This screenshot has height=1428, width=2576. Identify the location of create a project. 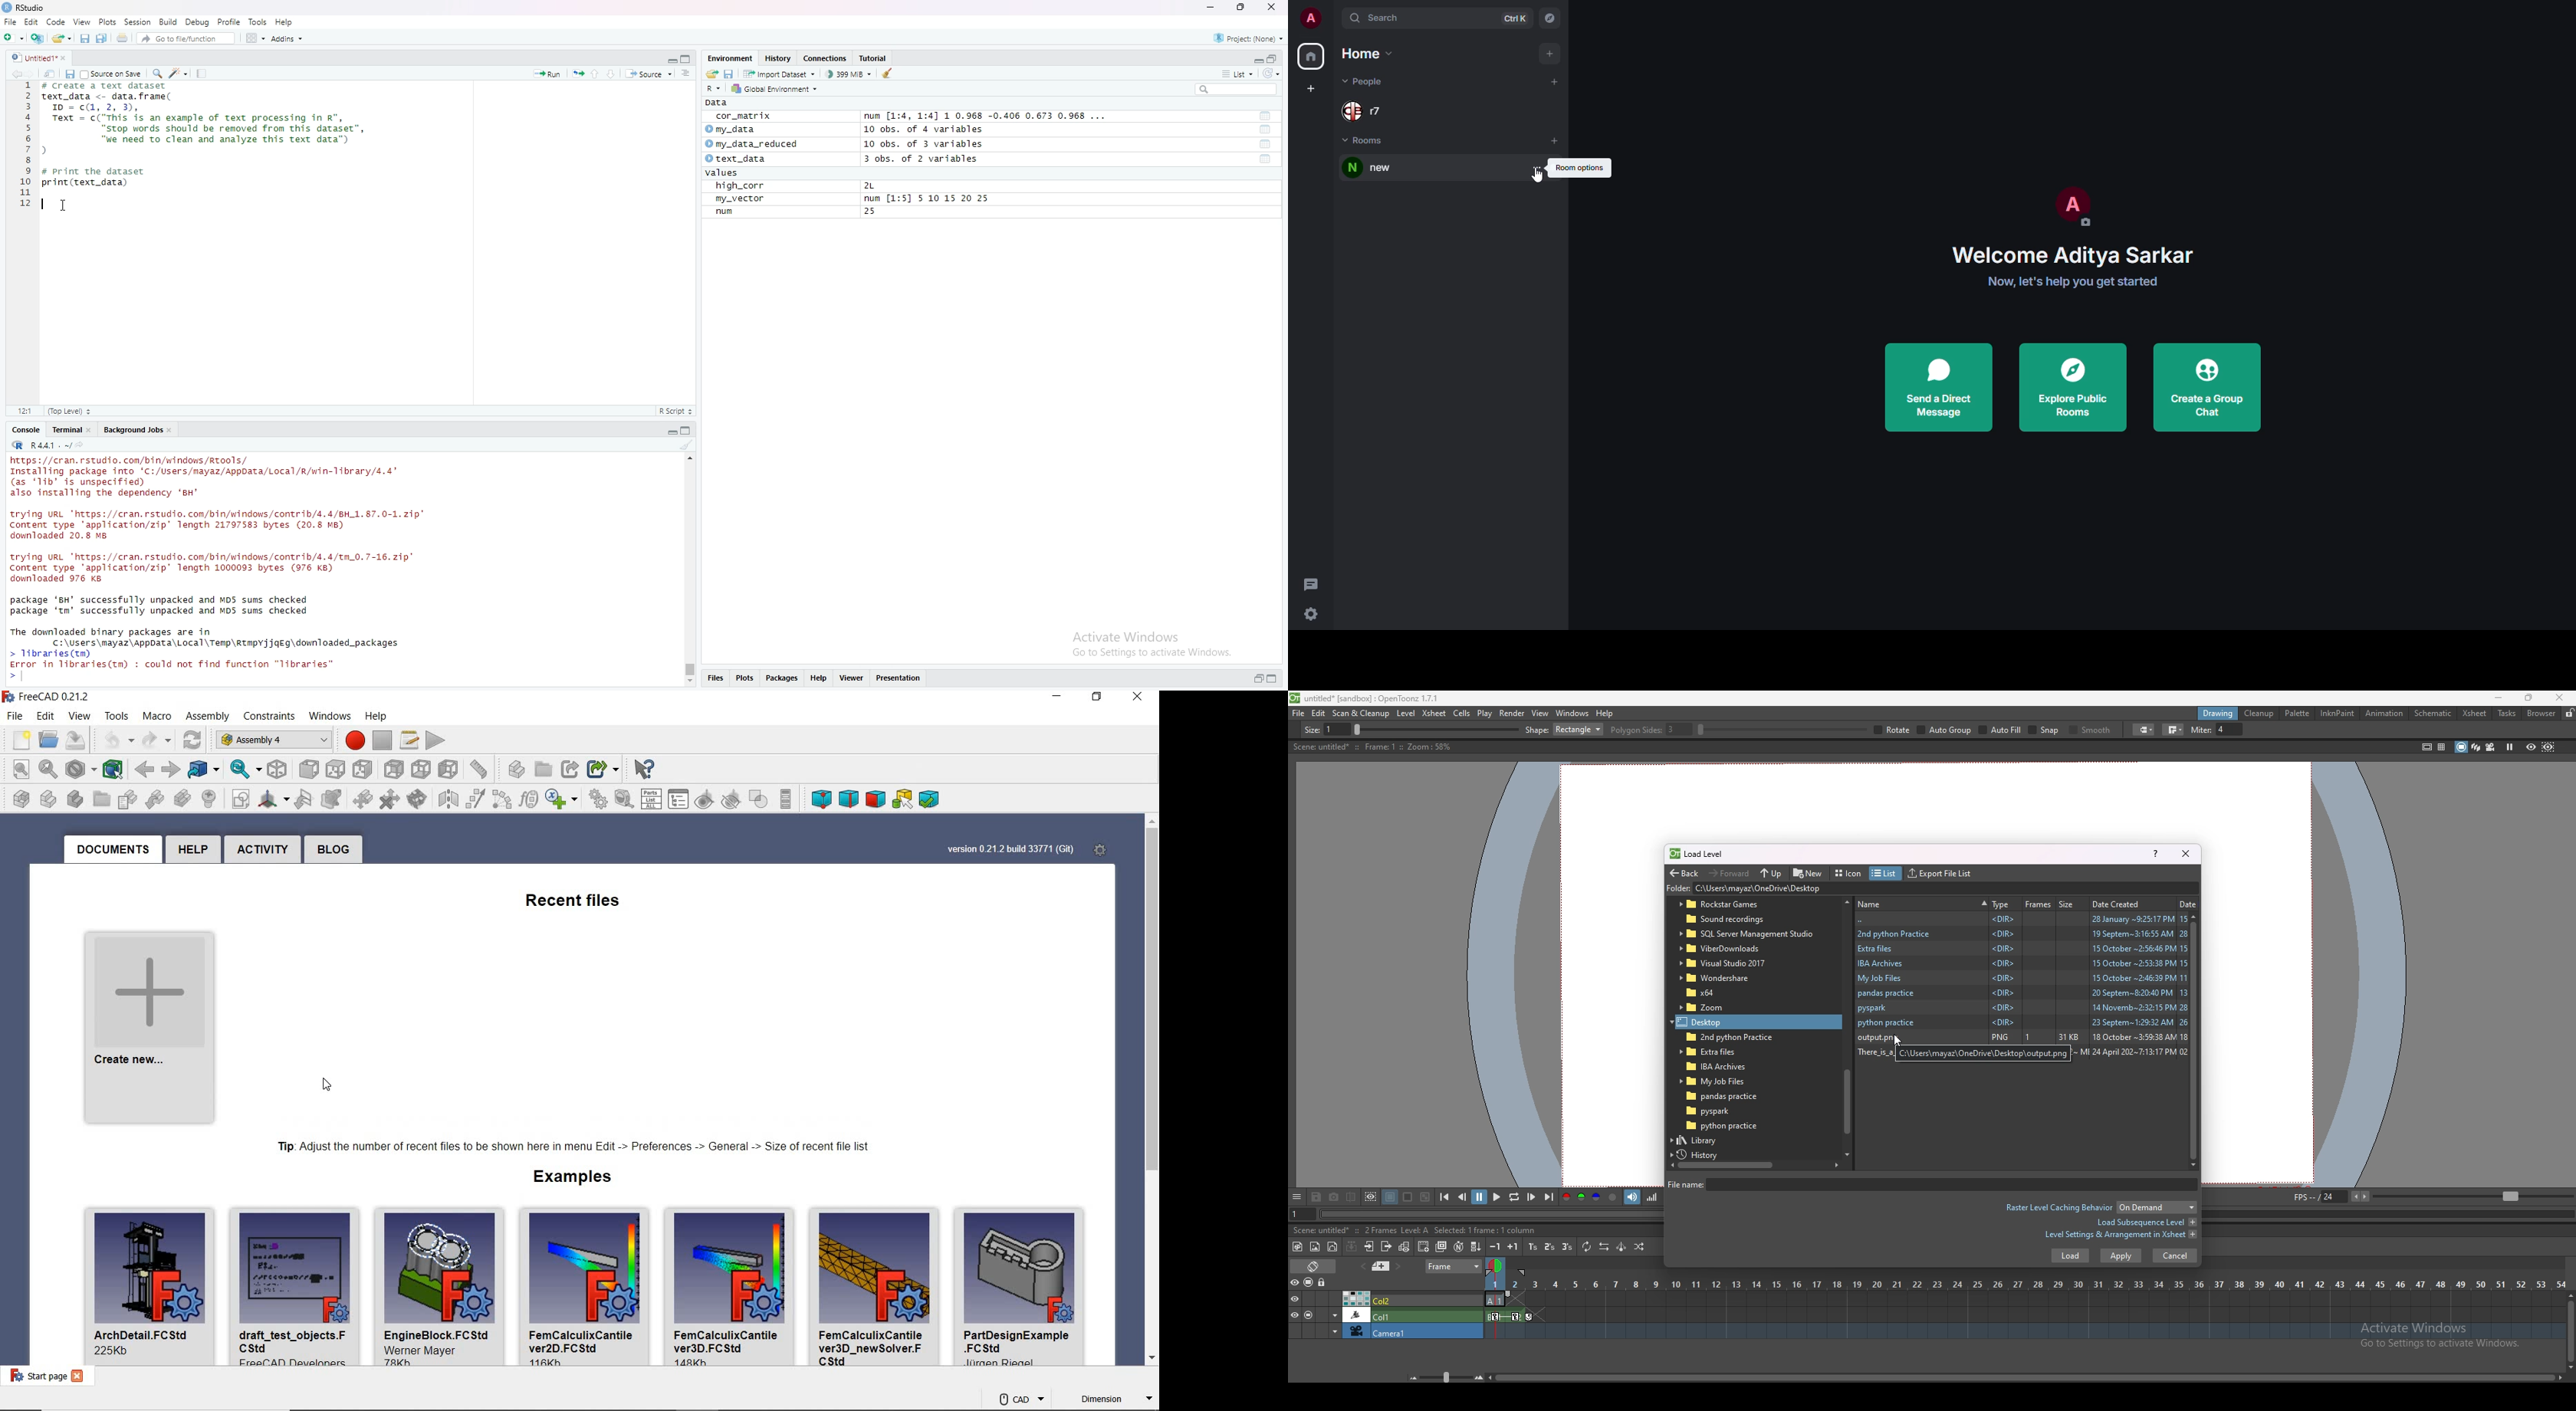
(37, 40).